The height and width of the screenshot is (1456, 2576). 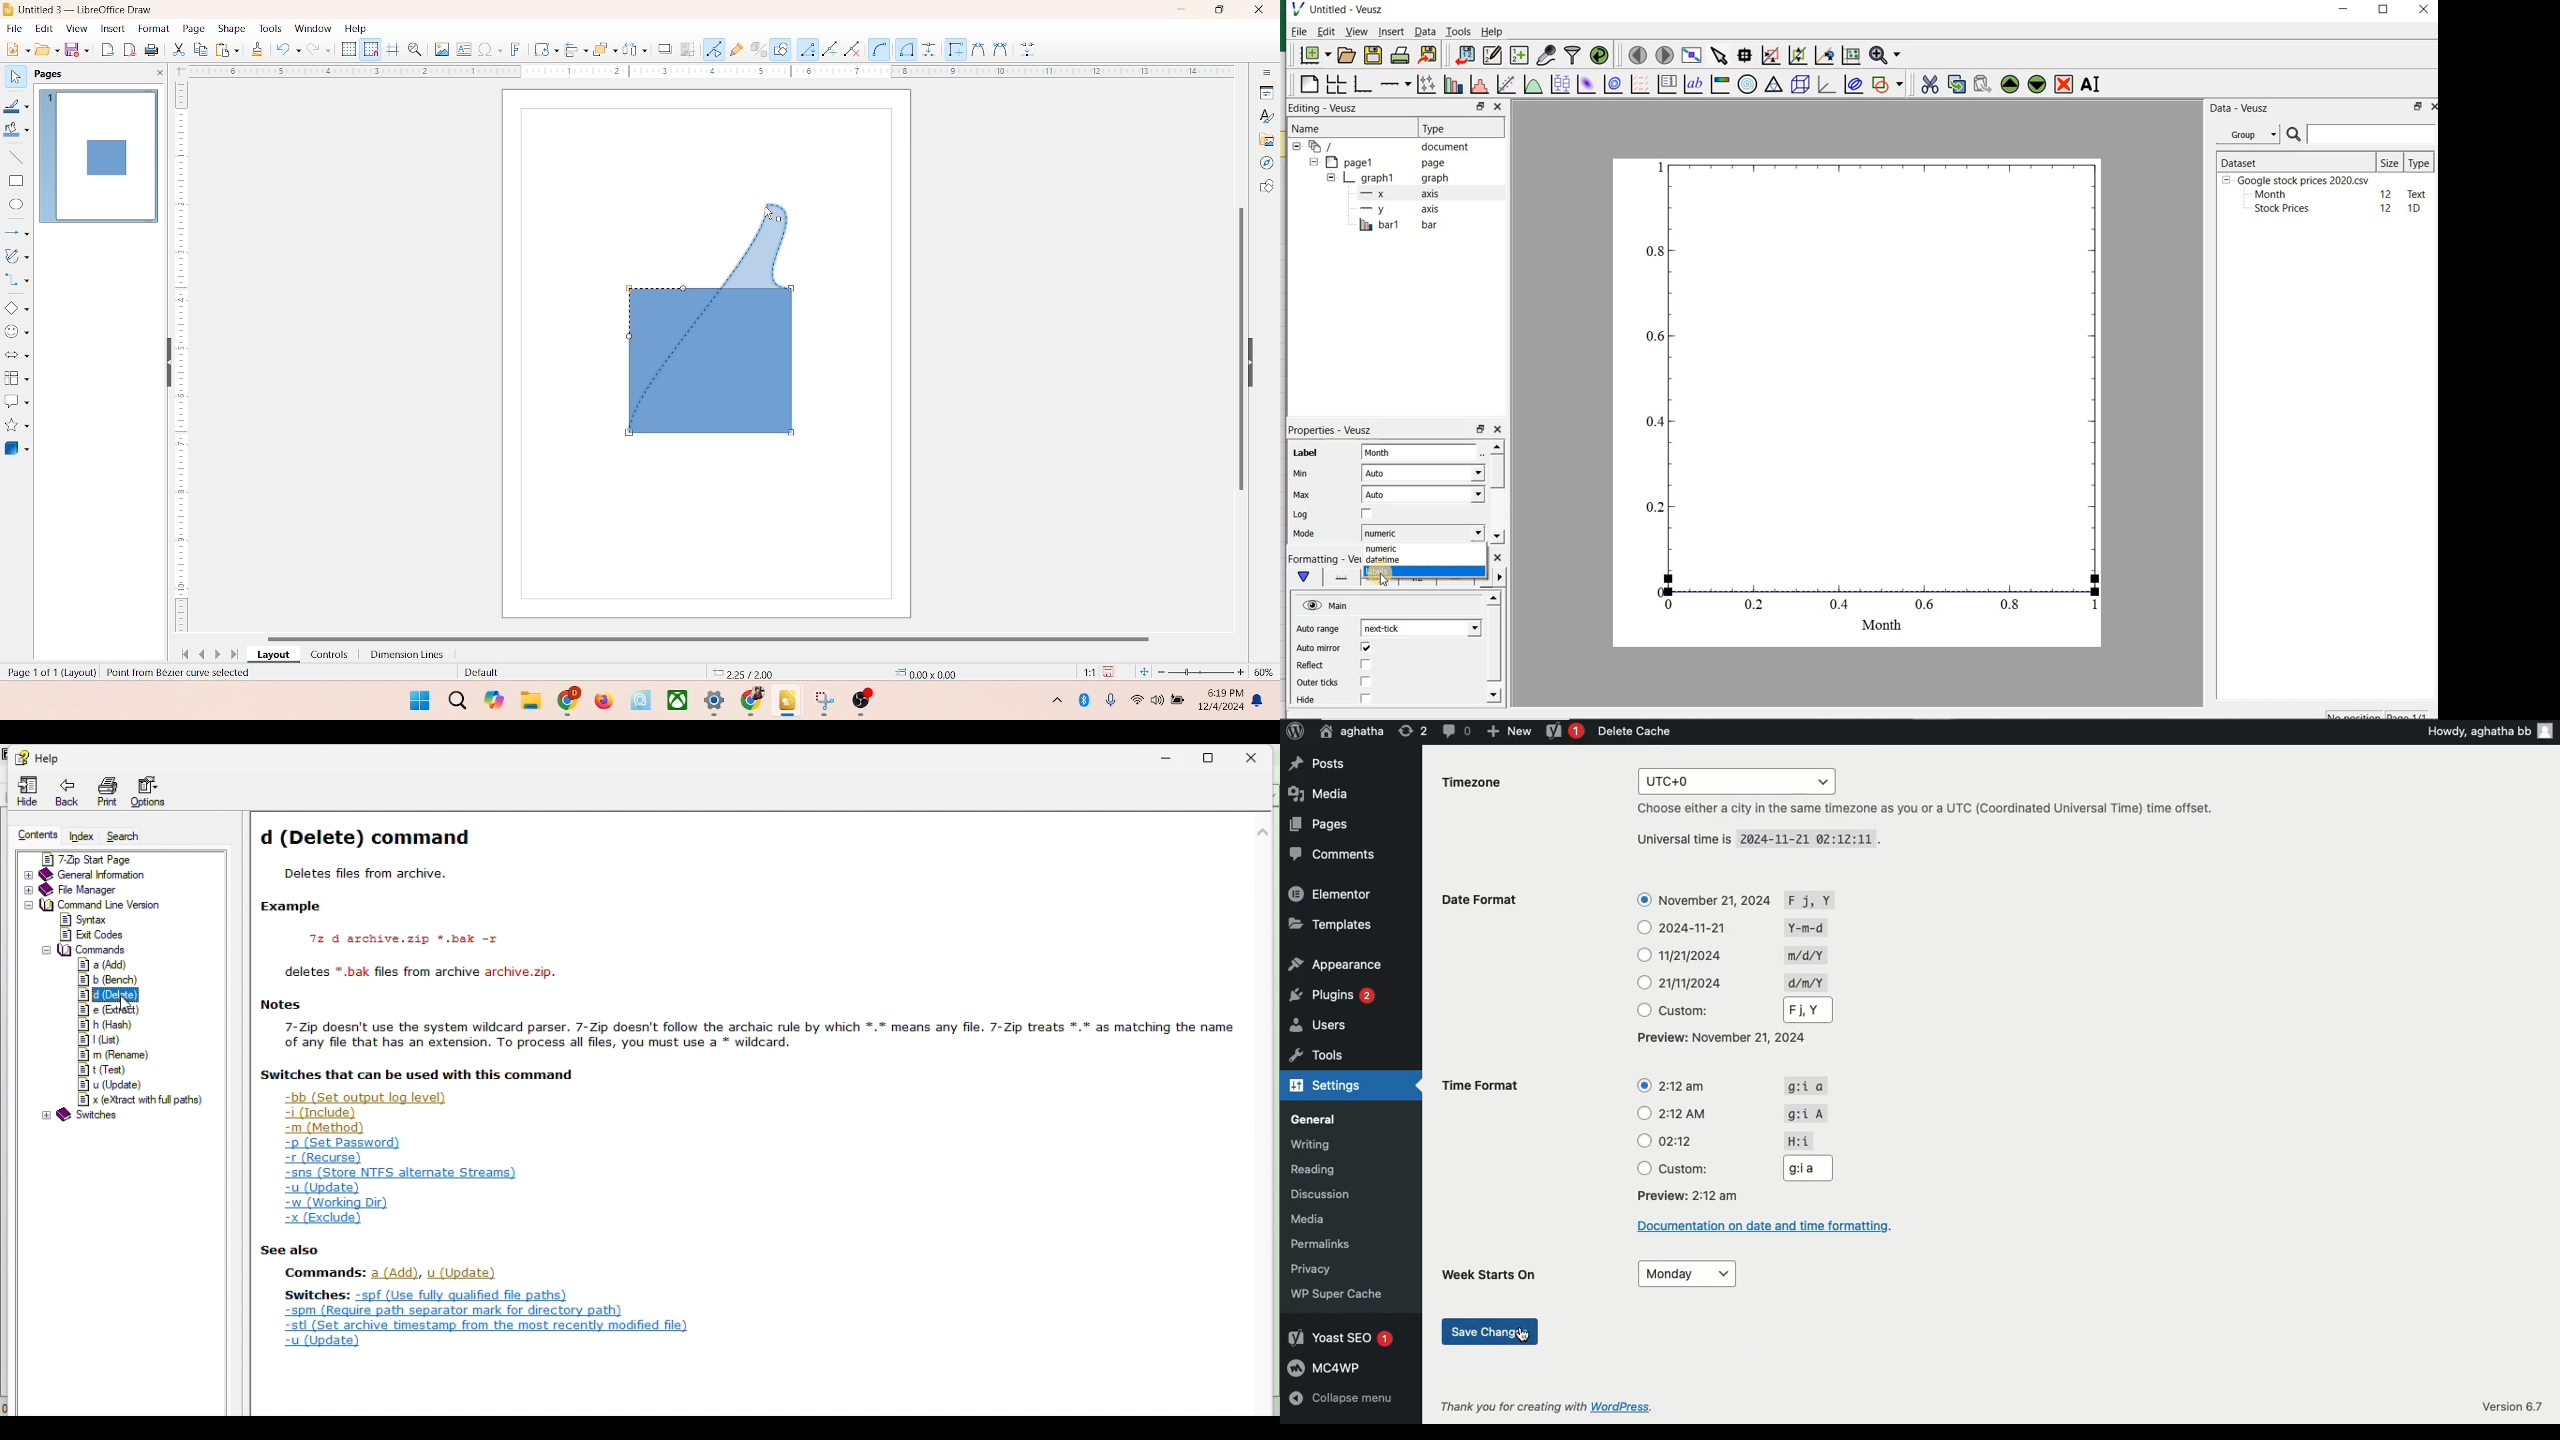 What do you see at coordinates (1453, 731) in the screenshot?
I see `Comment` at bounding box center [1453, 731].